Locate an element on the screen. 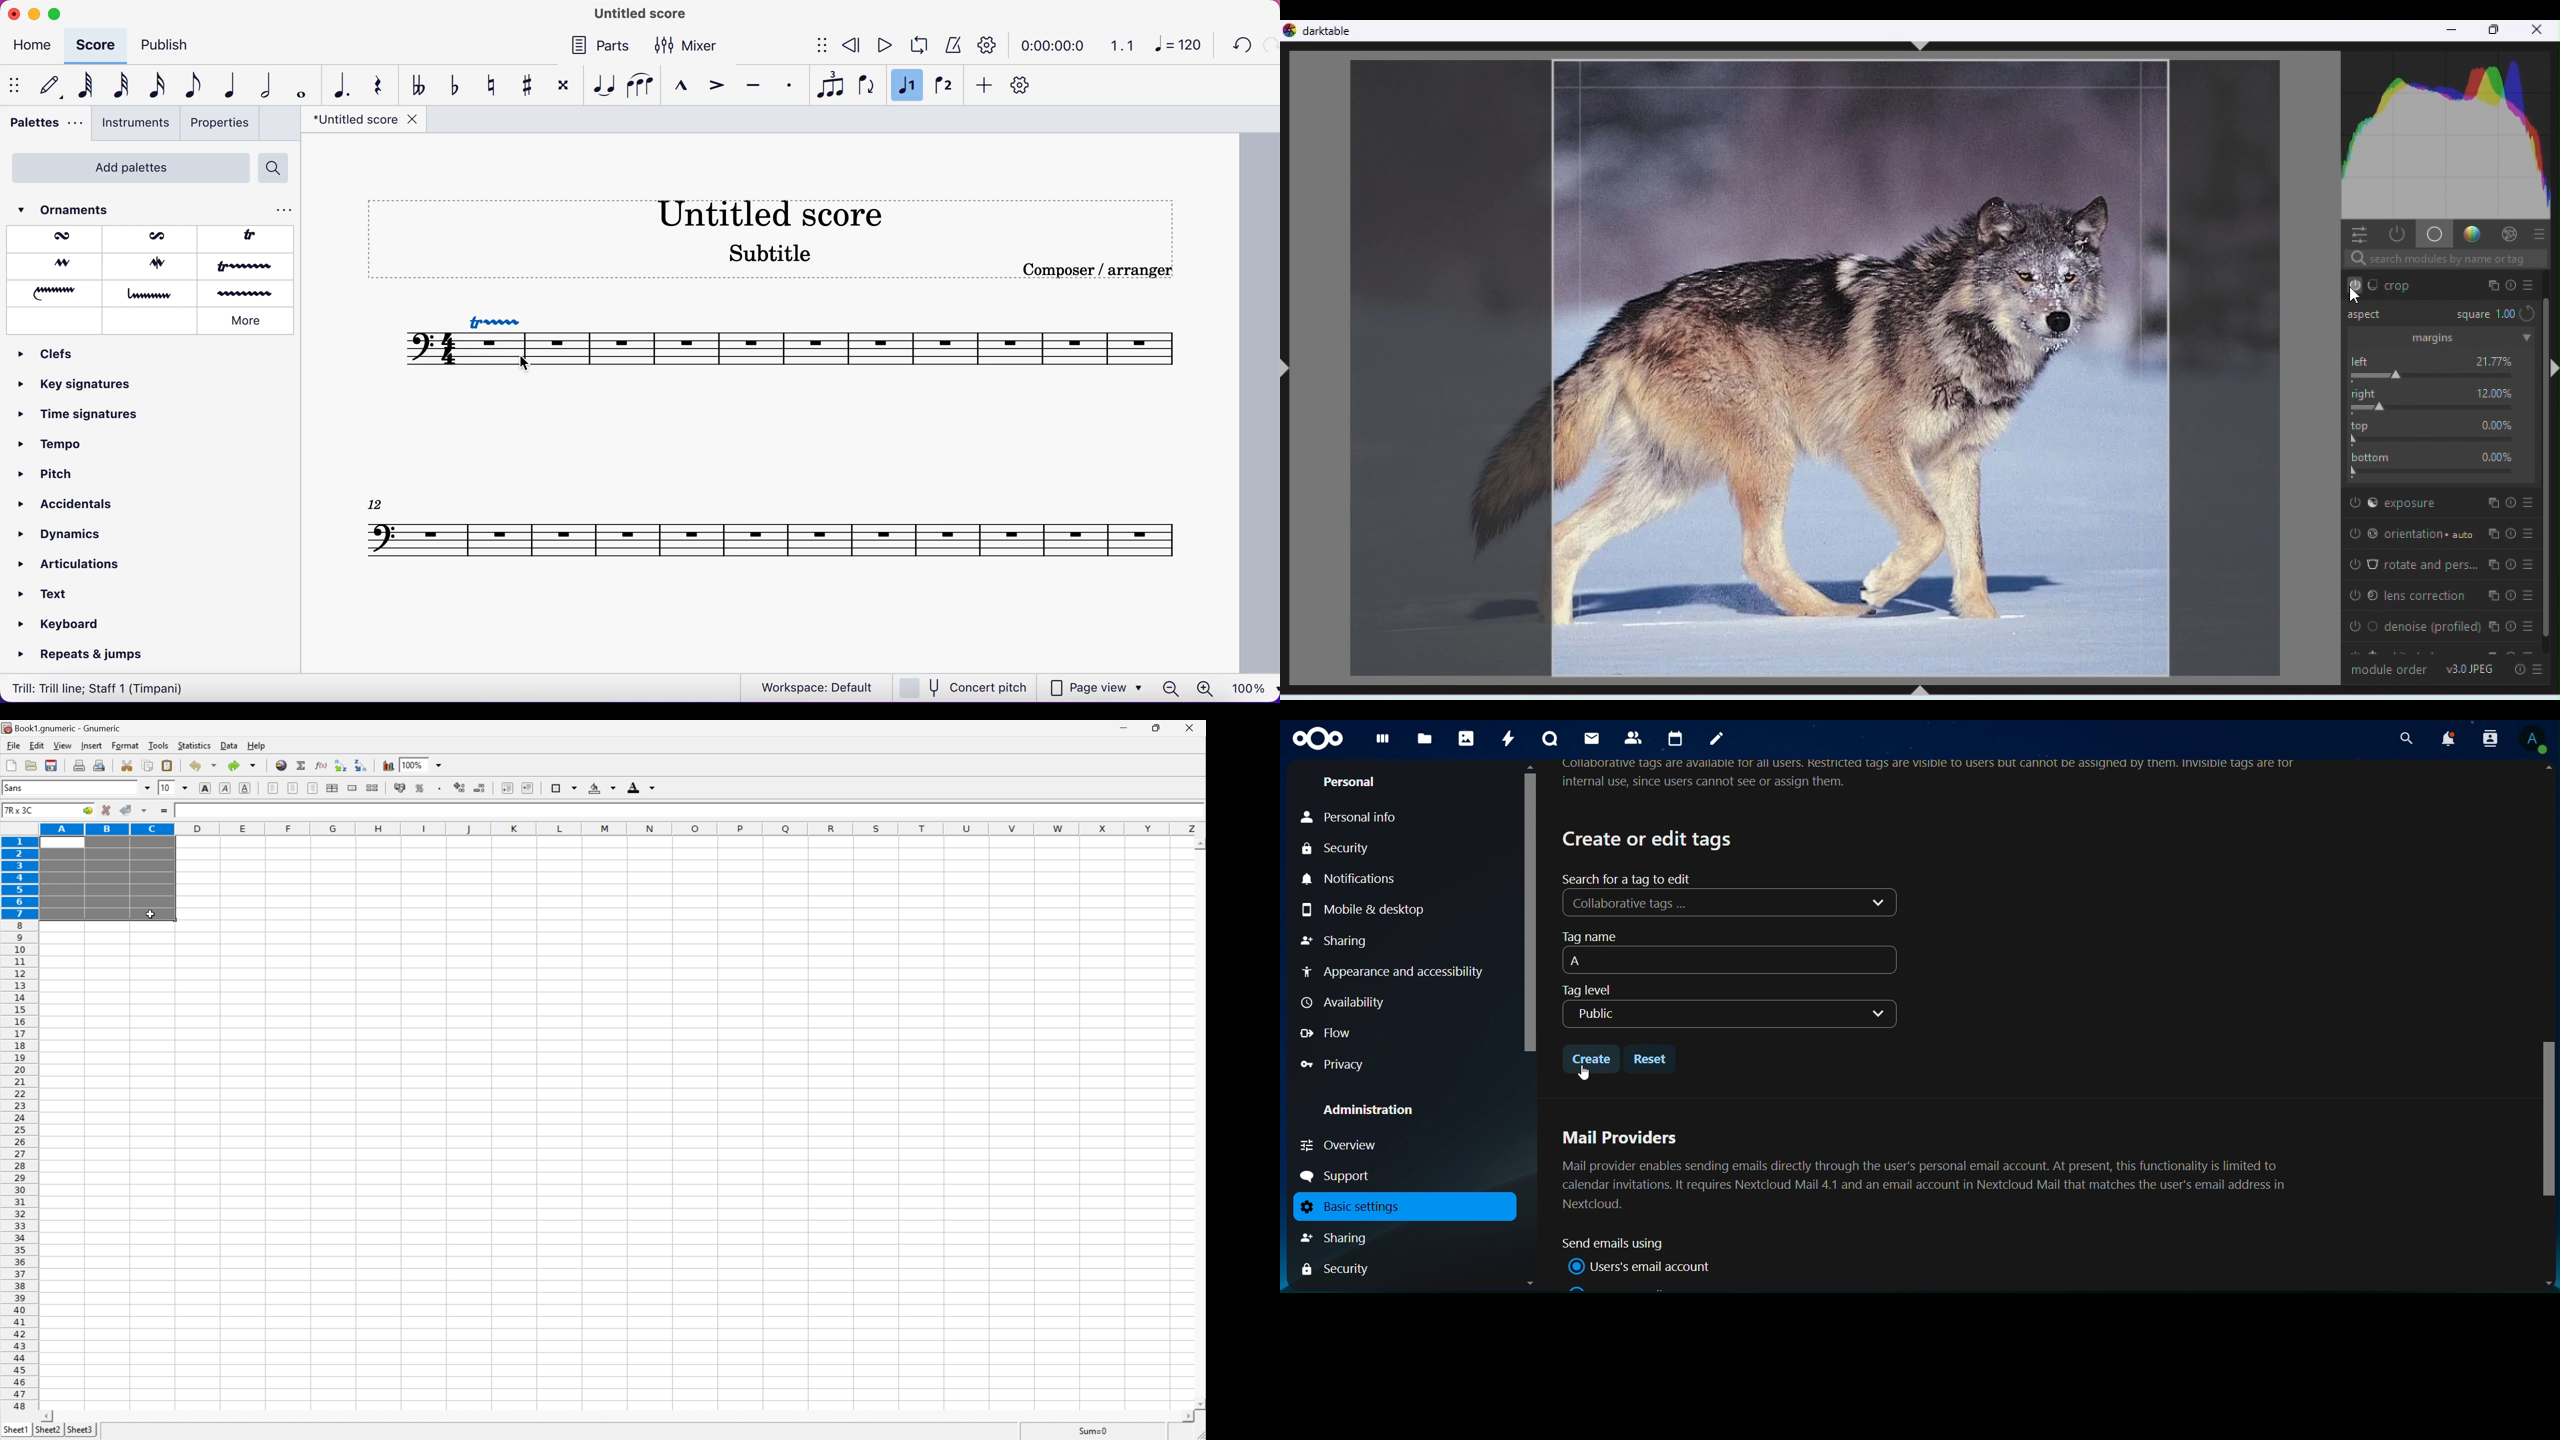 This screenshot has width=2576, height=1456. availability is located at coordinates (1347, 1003).